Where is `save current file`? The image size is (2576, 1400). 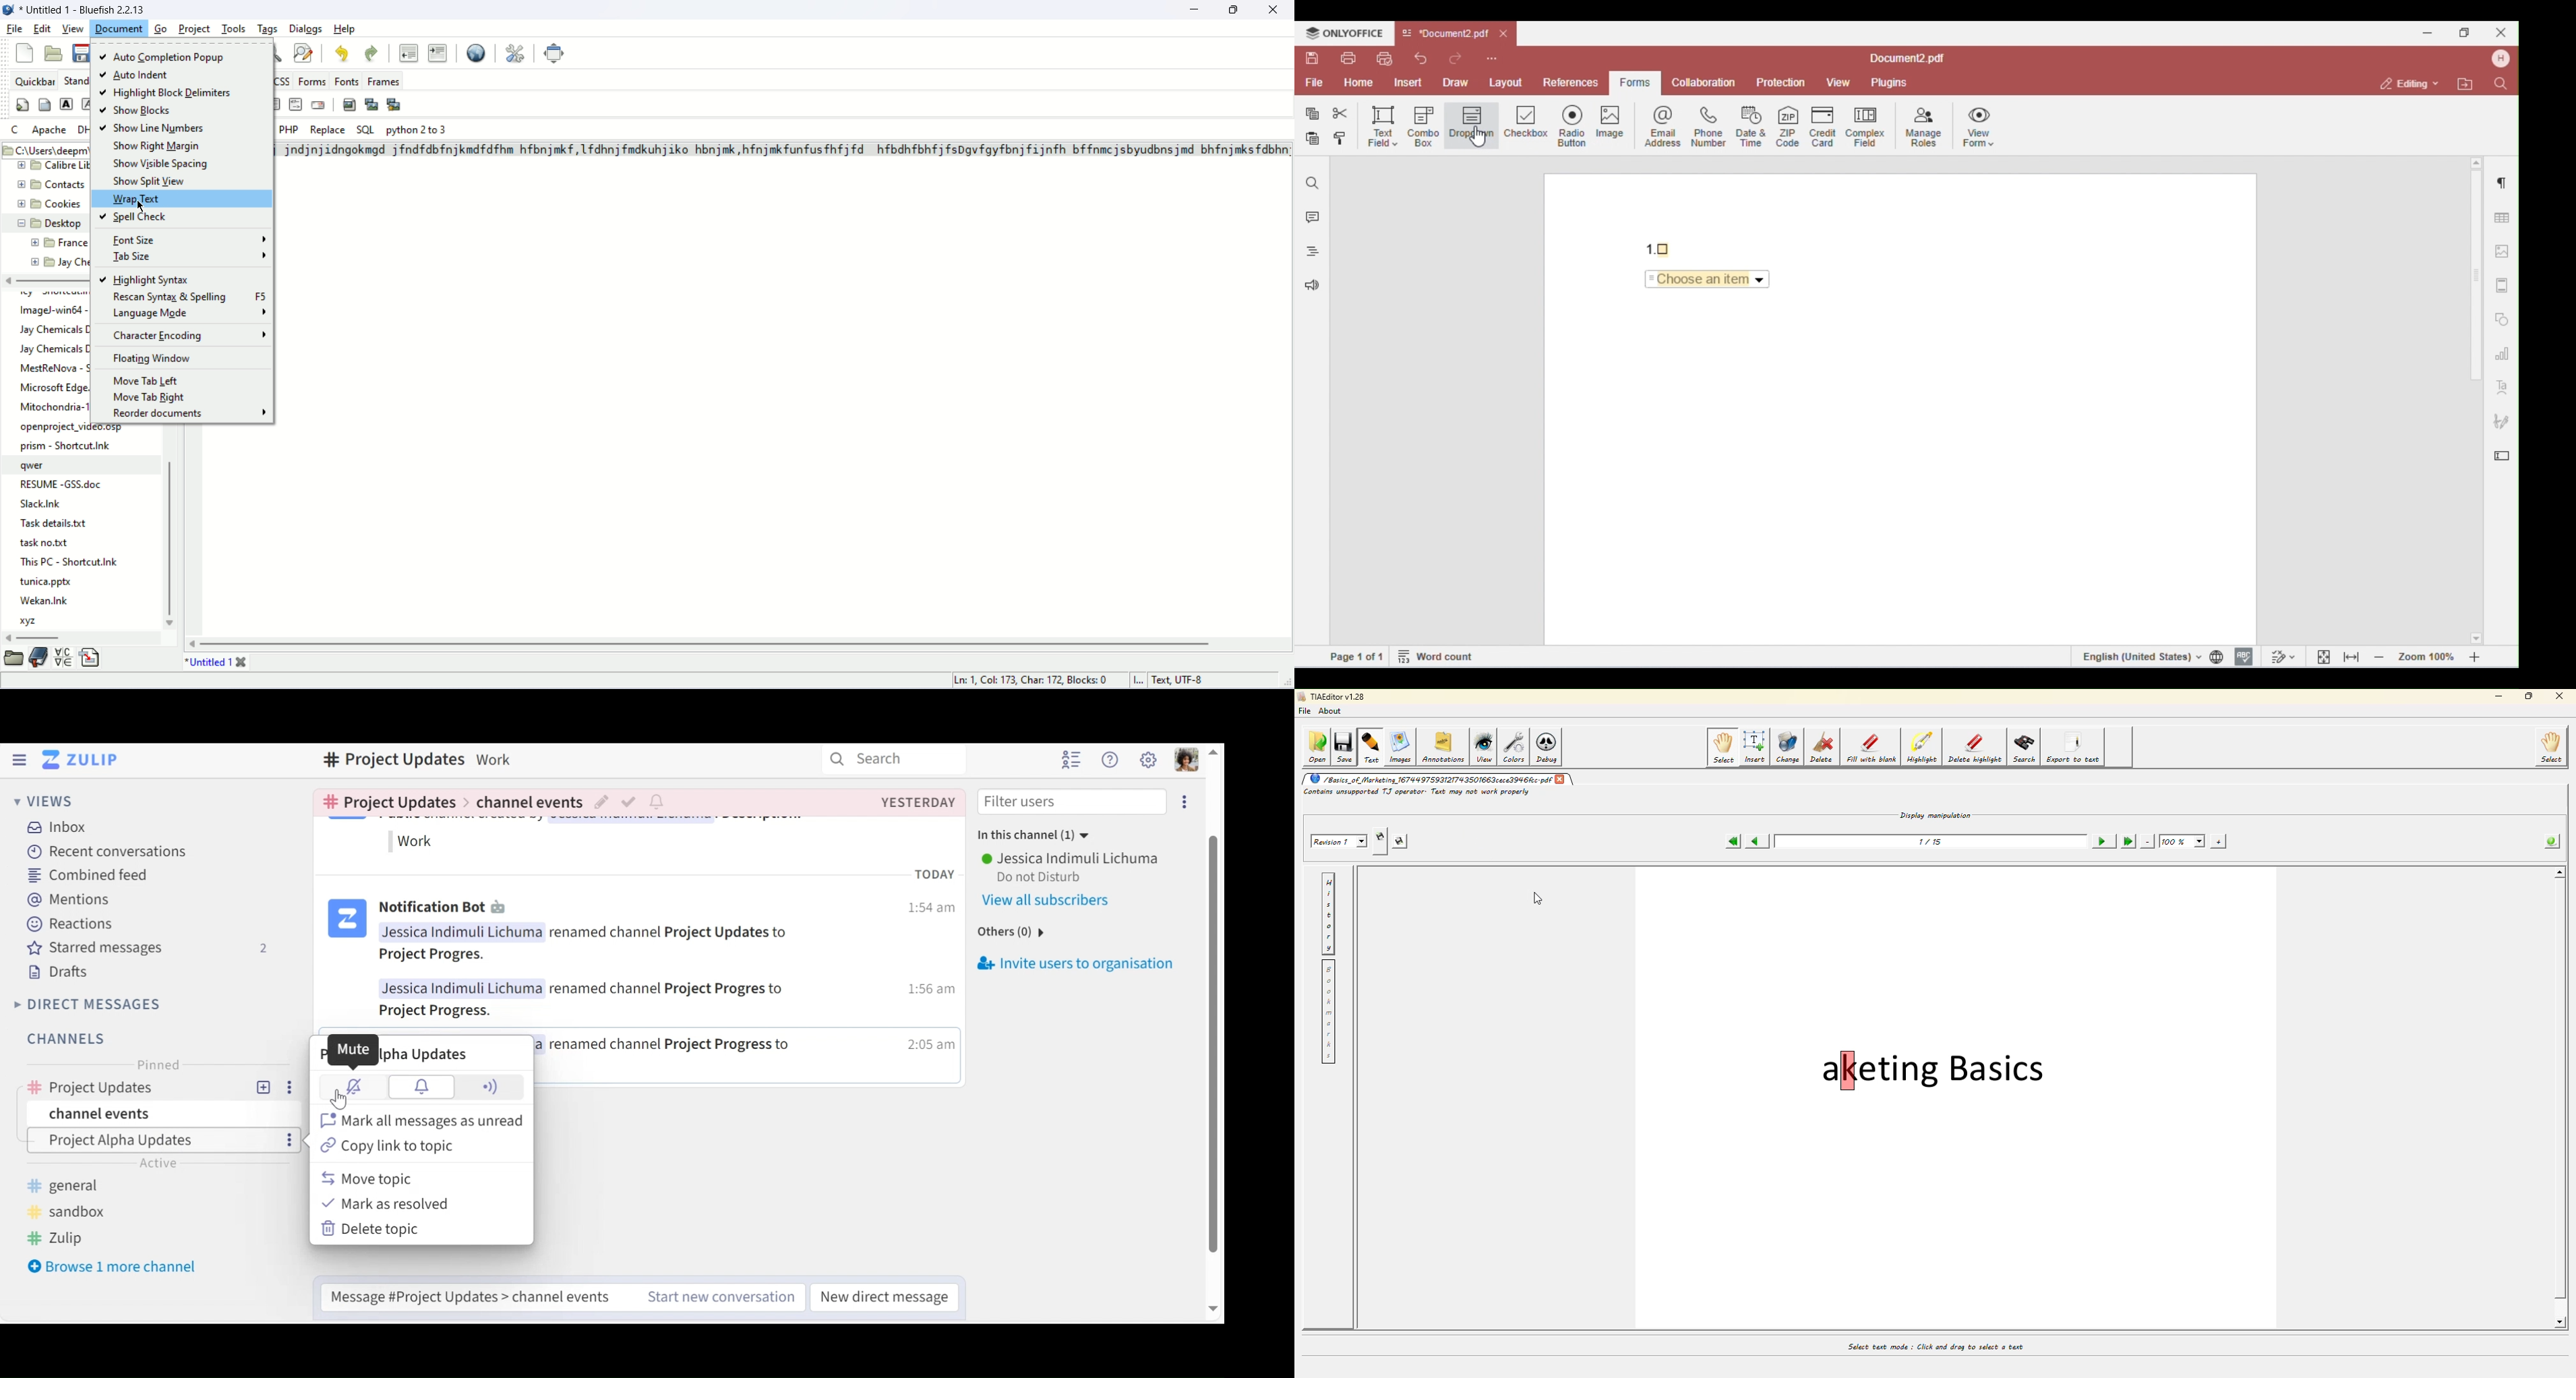 save current file is located at coordinates (82, 54).